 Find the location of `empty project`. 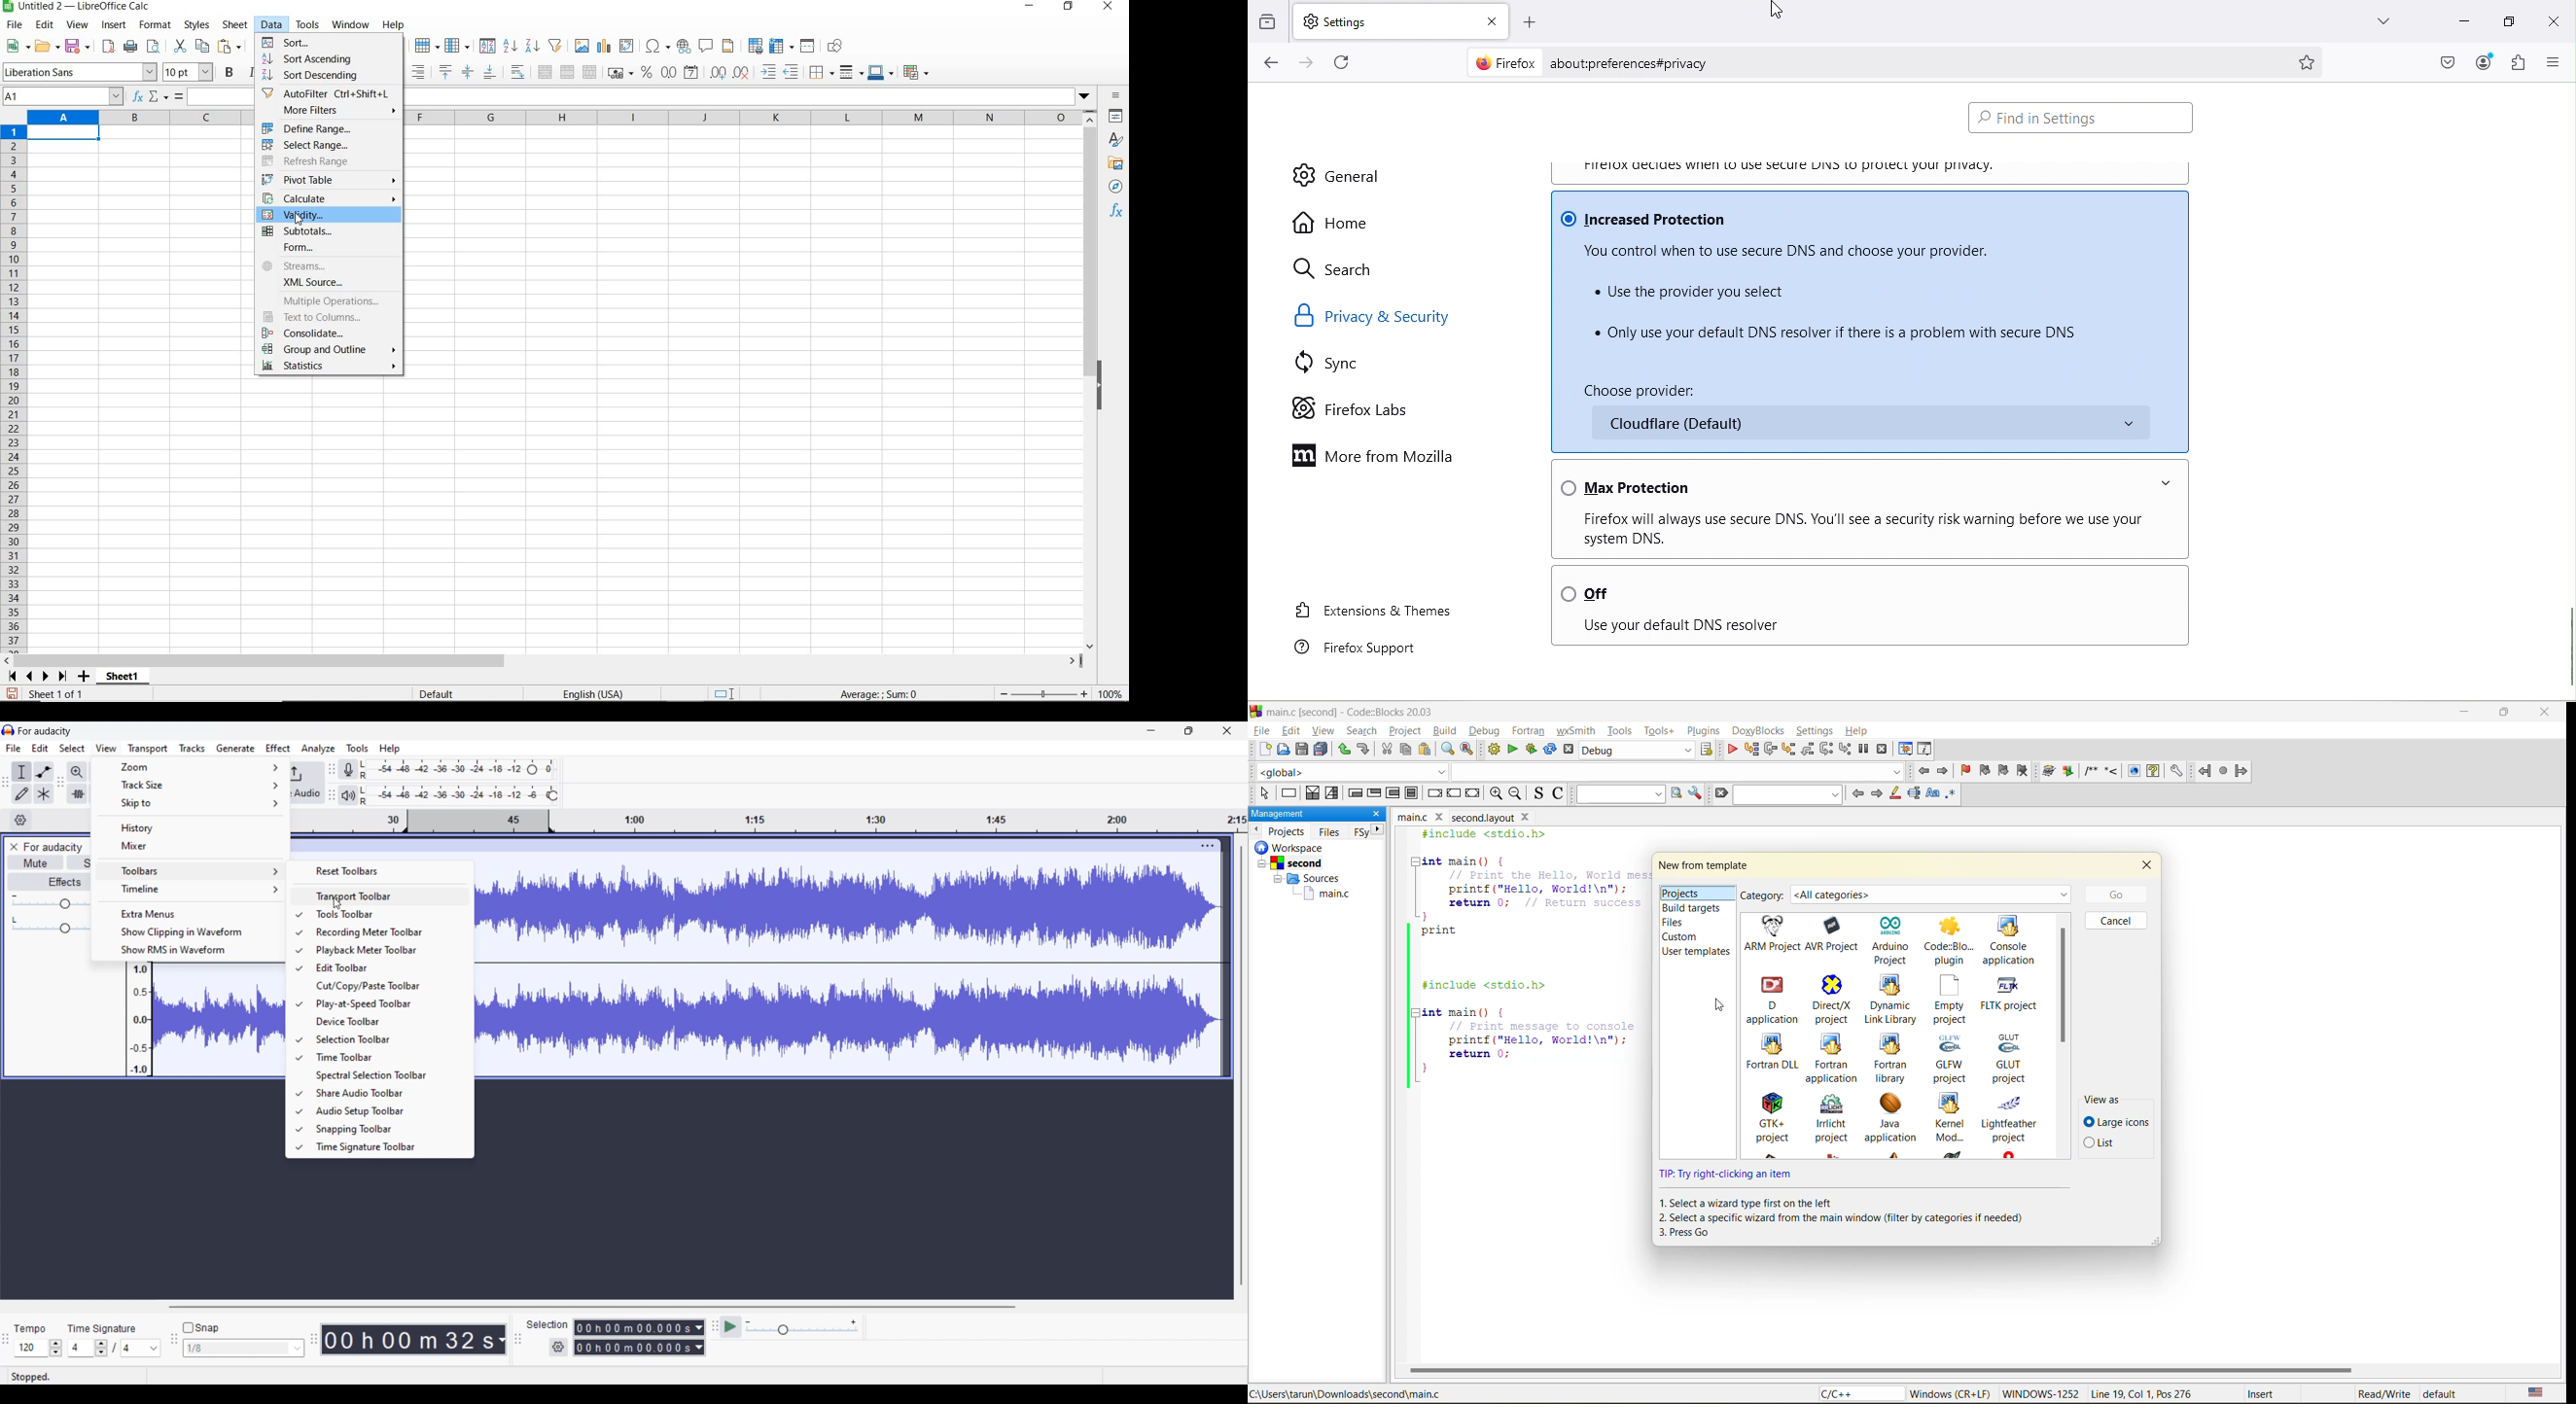

empty project is located at coordinates (1952, 1000).